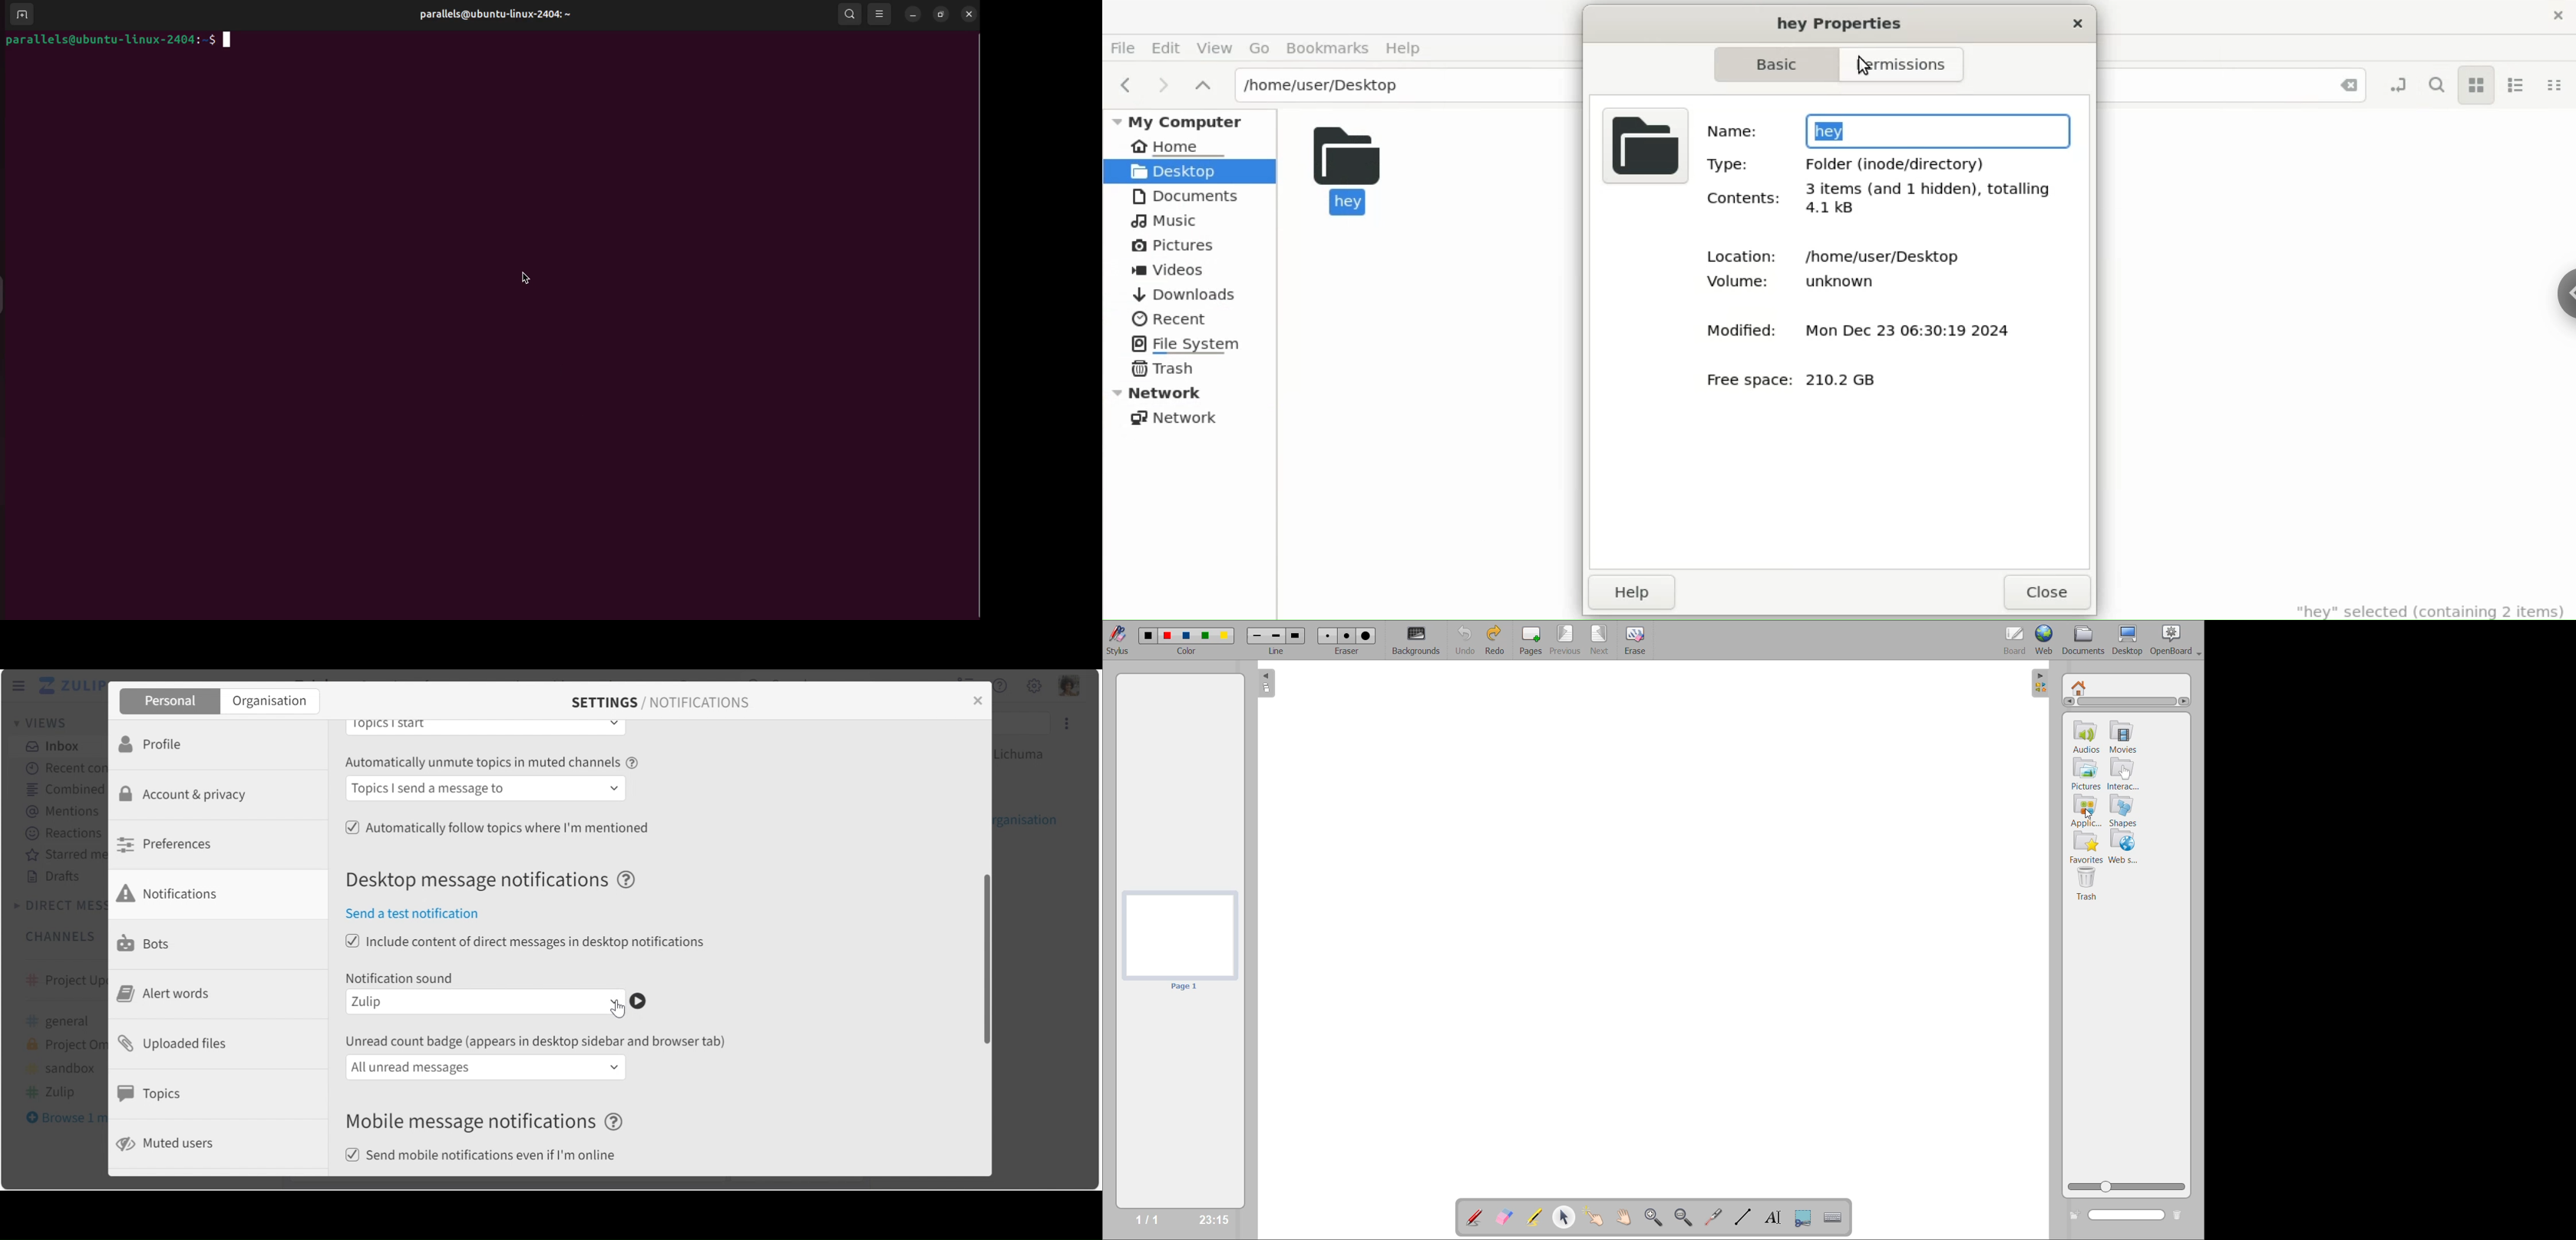 This screenshot has width=2576, height=1260. What do you see at coordinates (1848, 22) in the screenshot?
I see `hey Properties` at bounding box center [1848, 22].